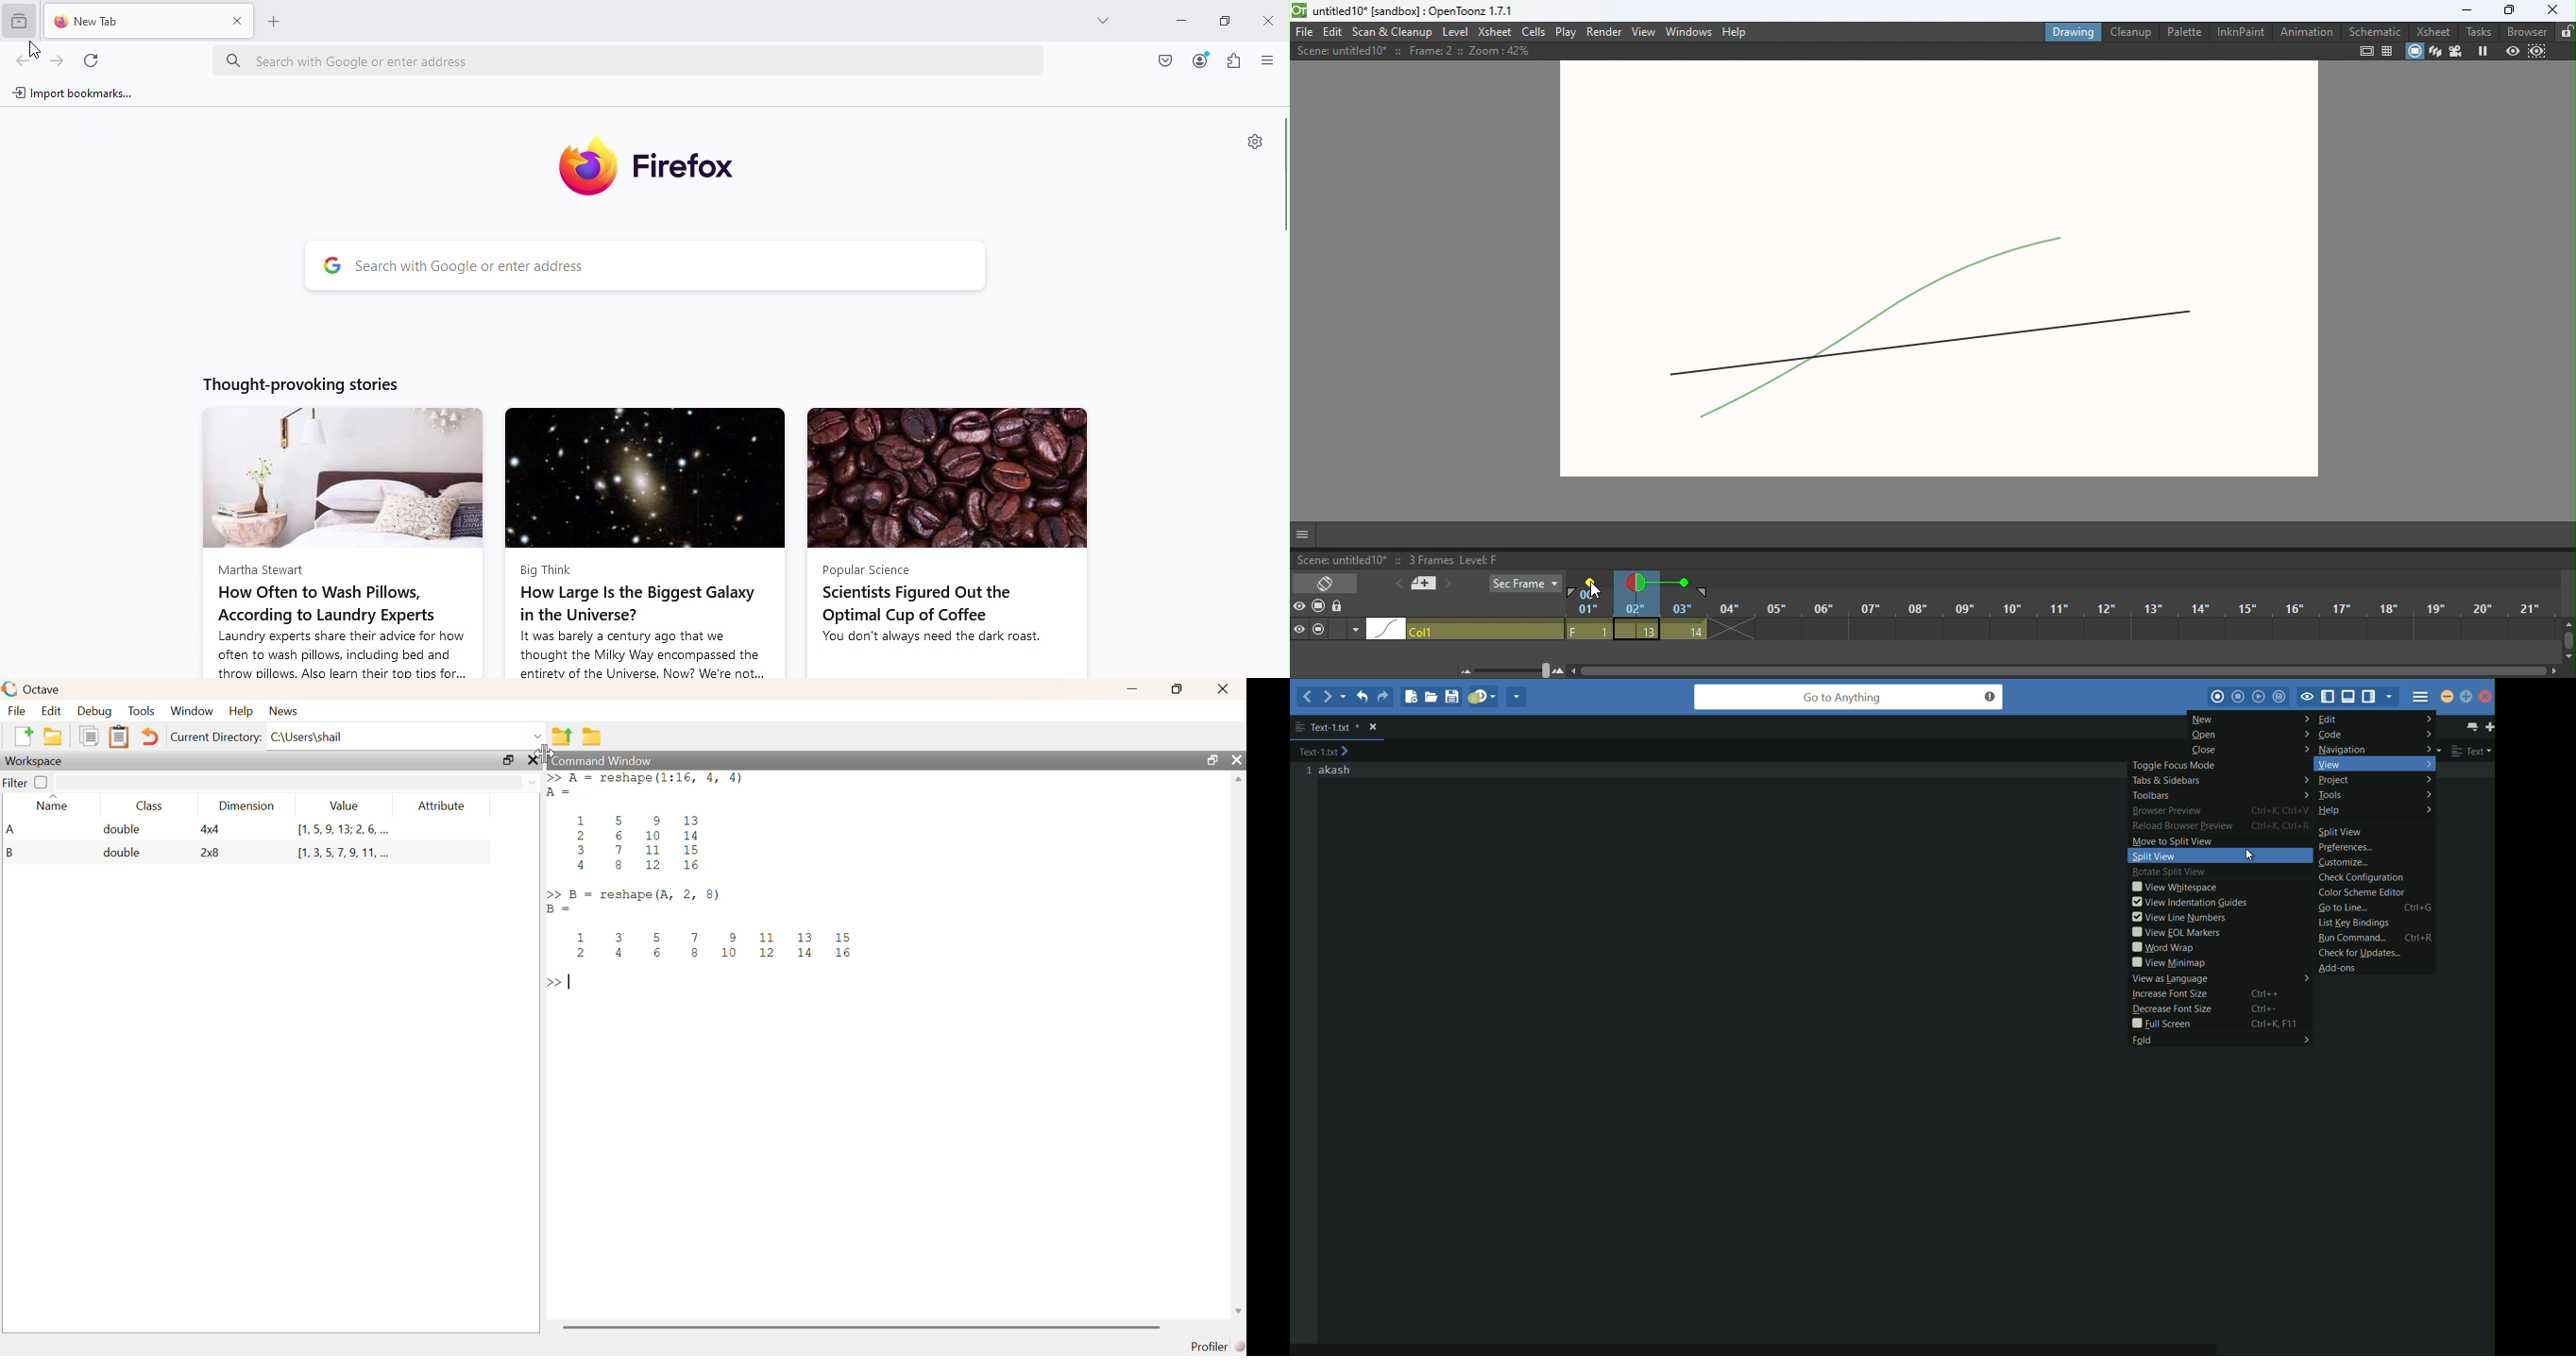 This screenshot has height=1372, width=2576. What do you see at coordinates (34, 49) in the screenshot?
I see `cursor` at bounding box center [34, 49].